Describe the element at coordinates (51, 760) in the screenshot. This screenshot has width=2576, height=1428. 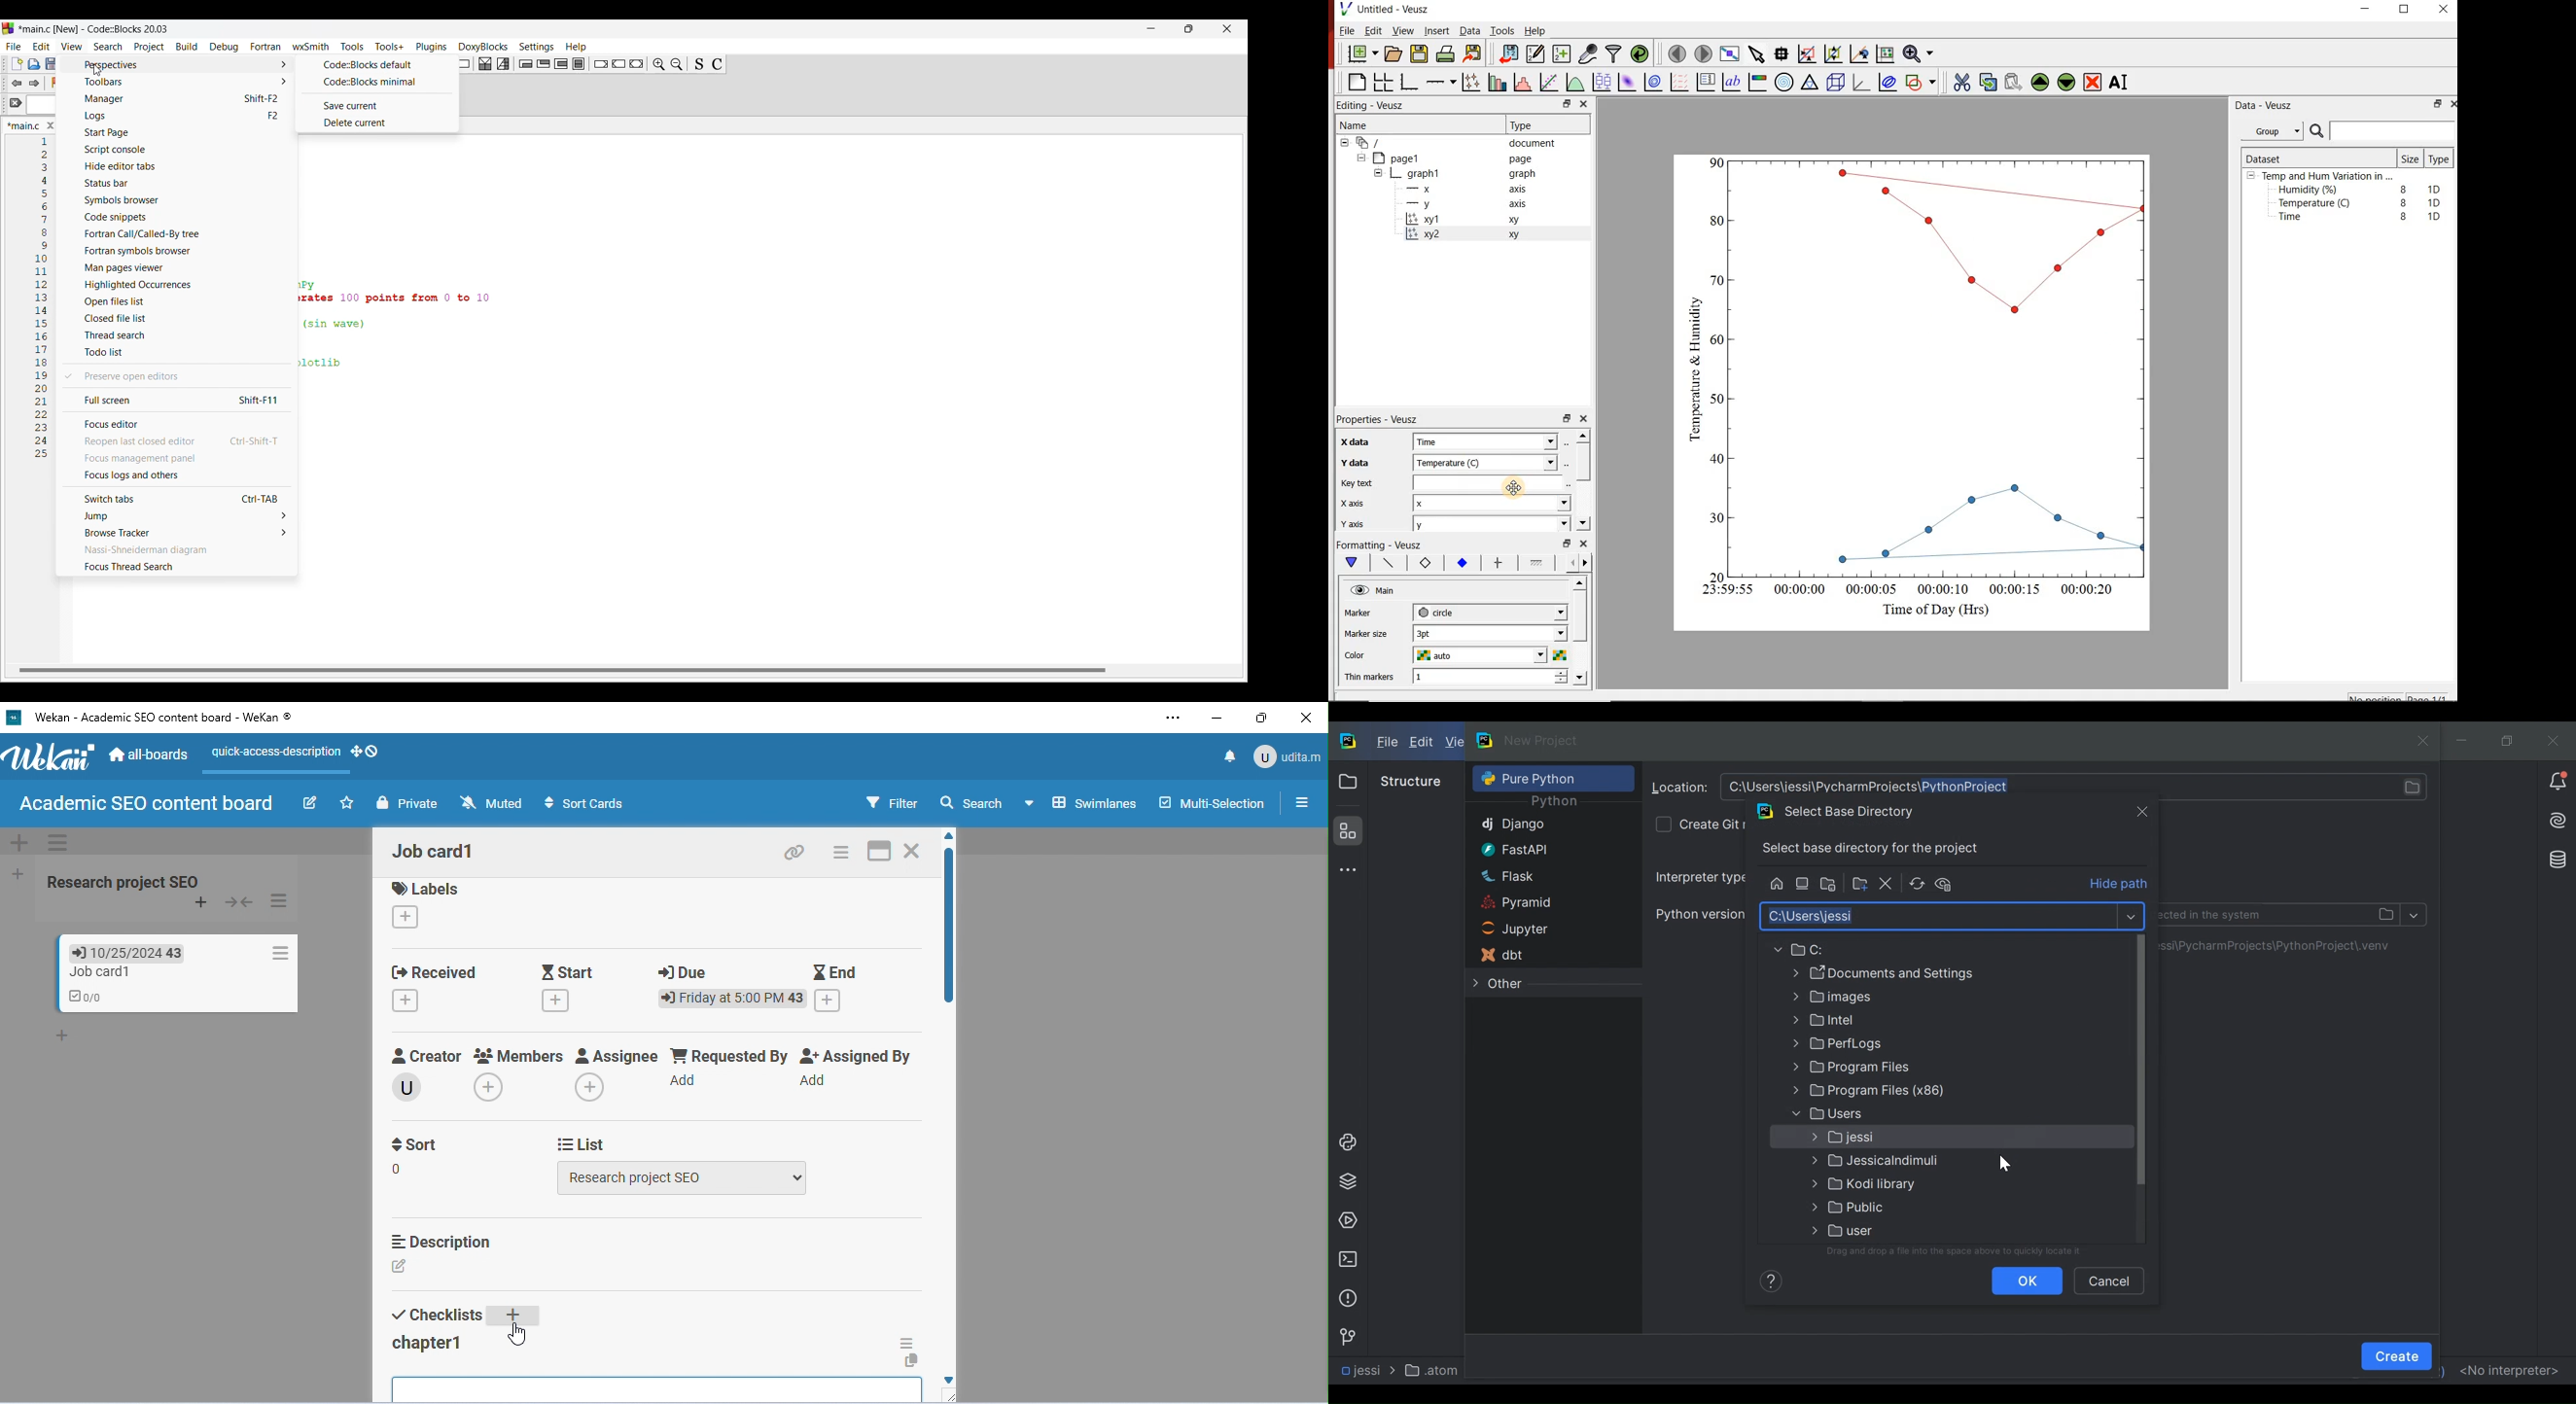
I see `wekan logo` at that location.